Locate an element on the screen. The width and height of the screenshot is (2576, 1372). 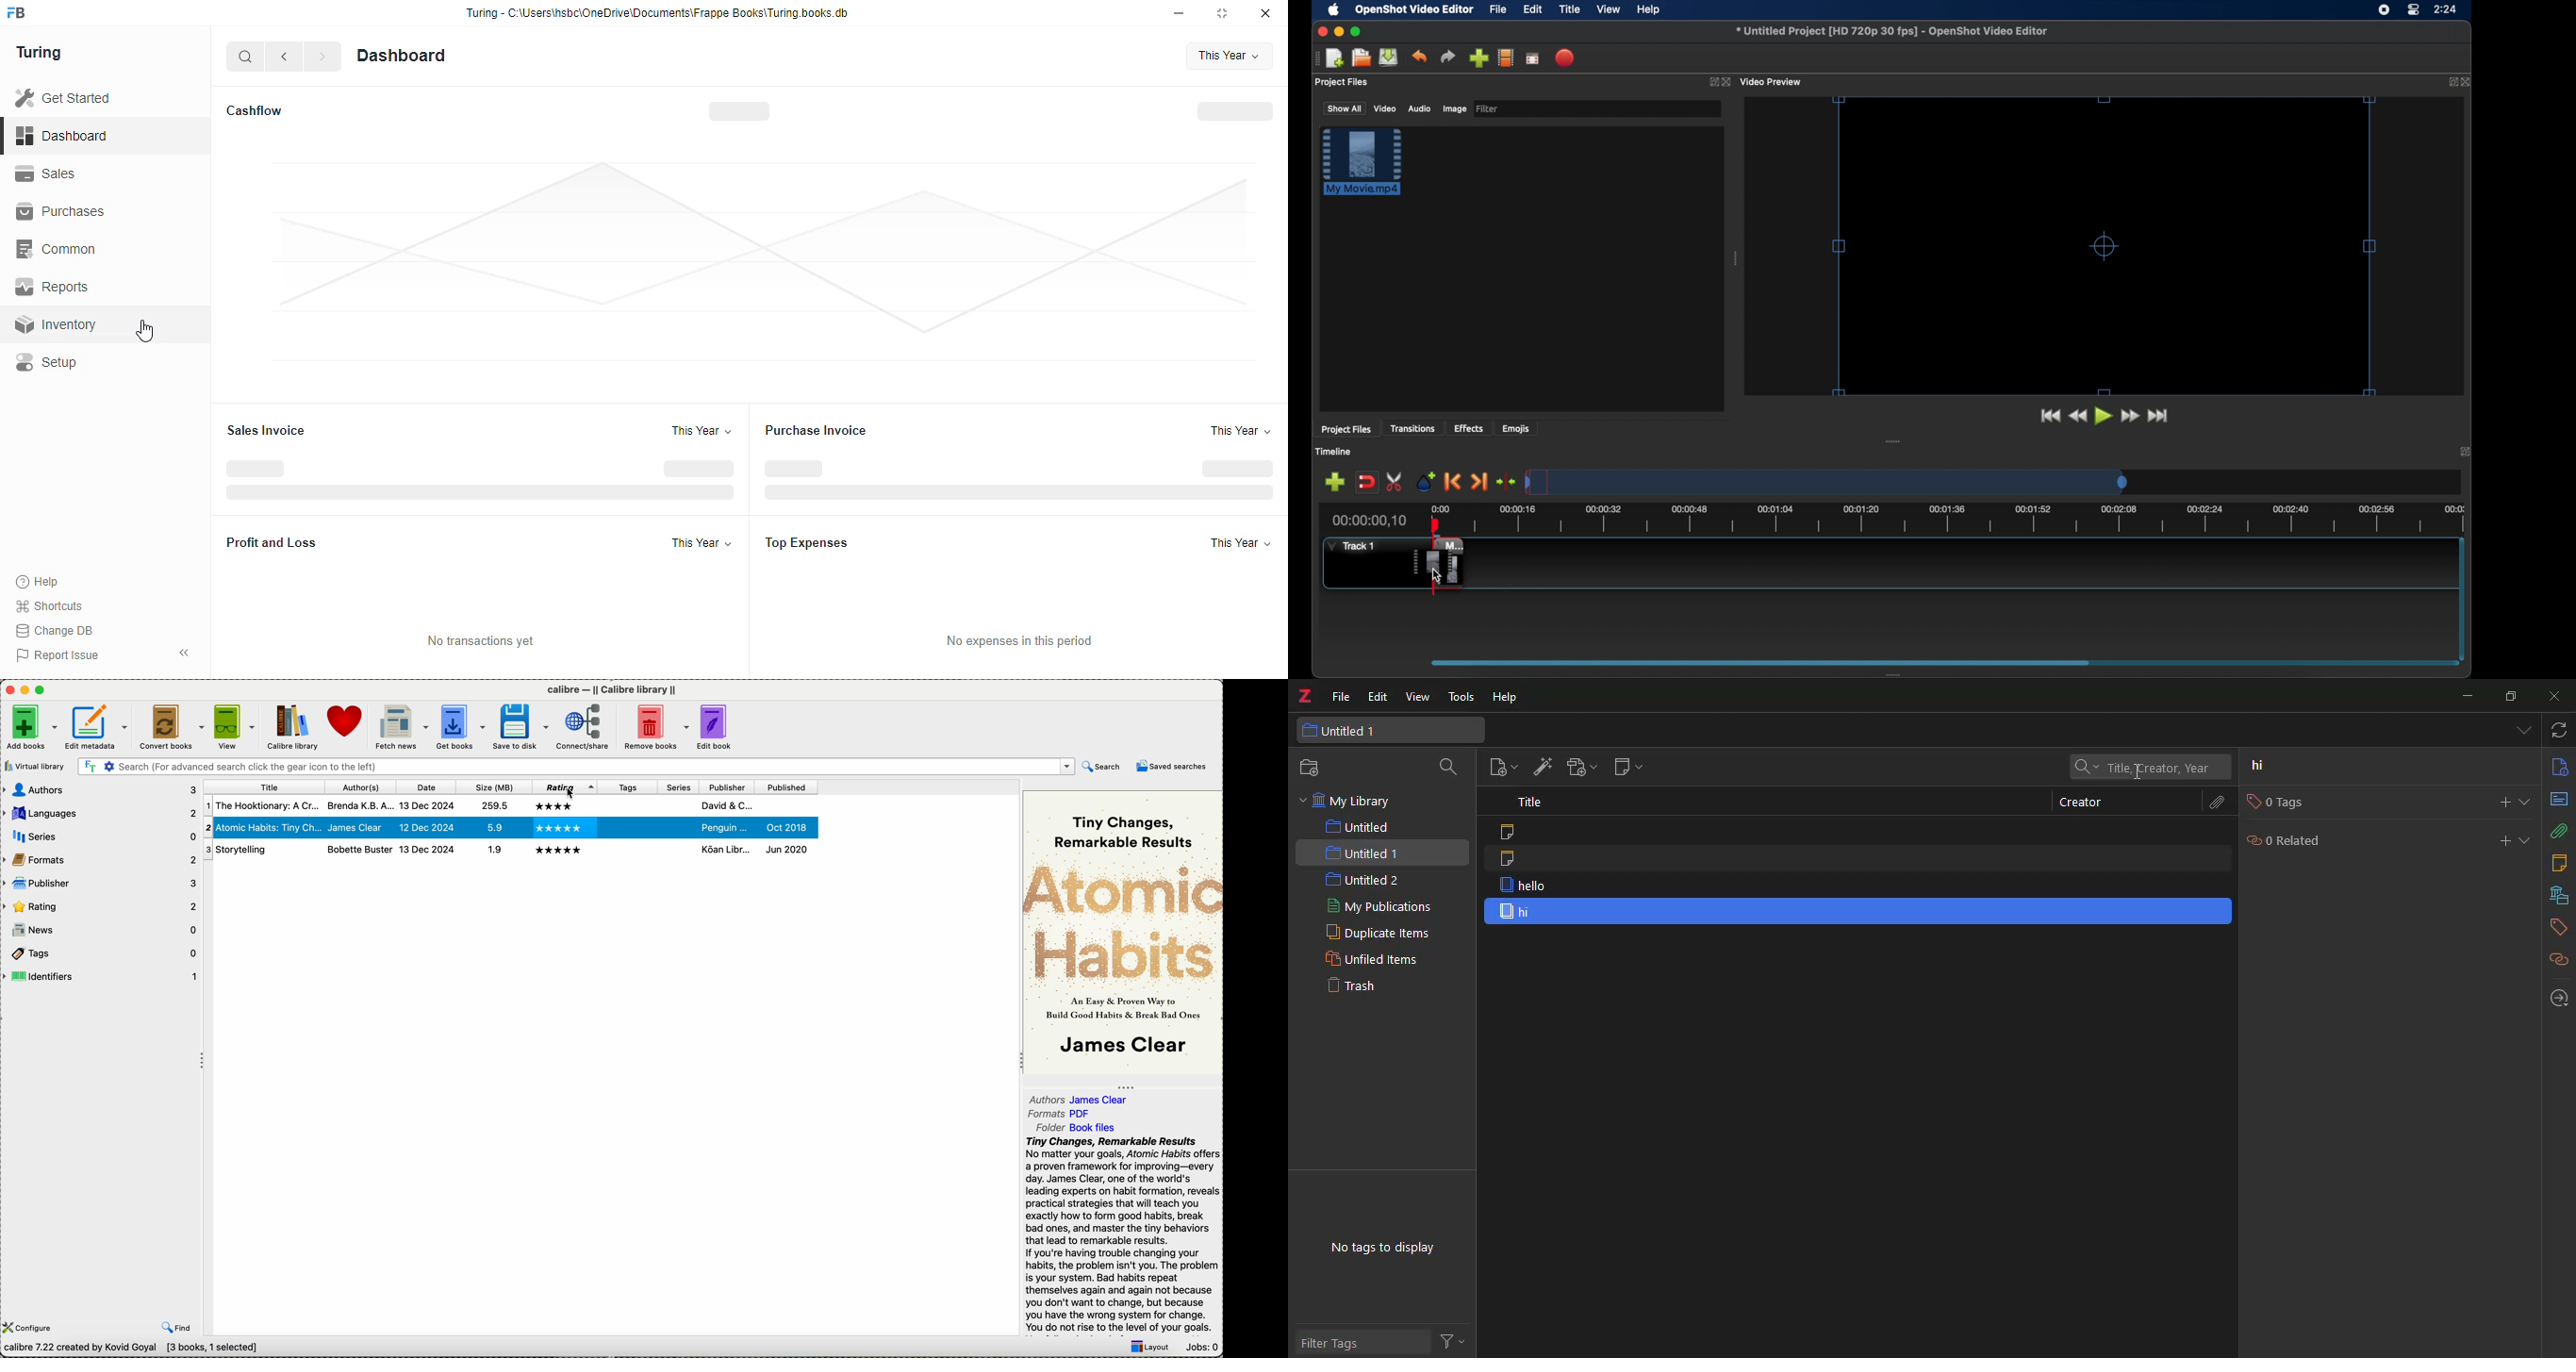
cursor is located at coordinates (144, 331).